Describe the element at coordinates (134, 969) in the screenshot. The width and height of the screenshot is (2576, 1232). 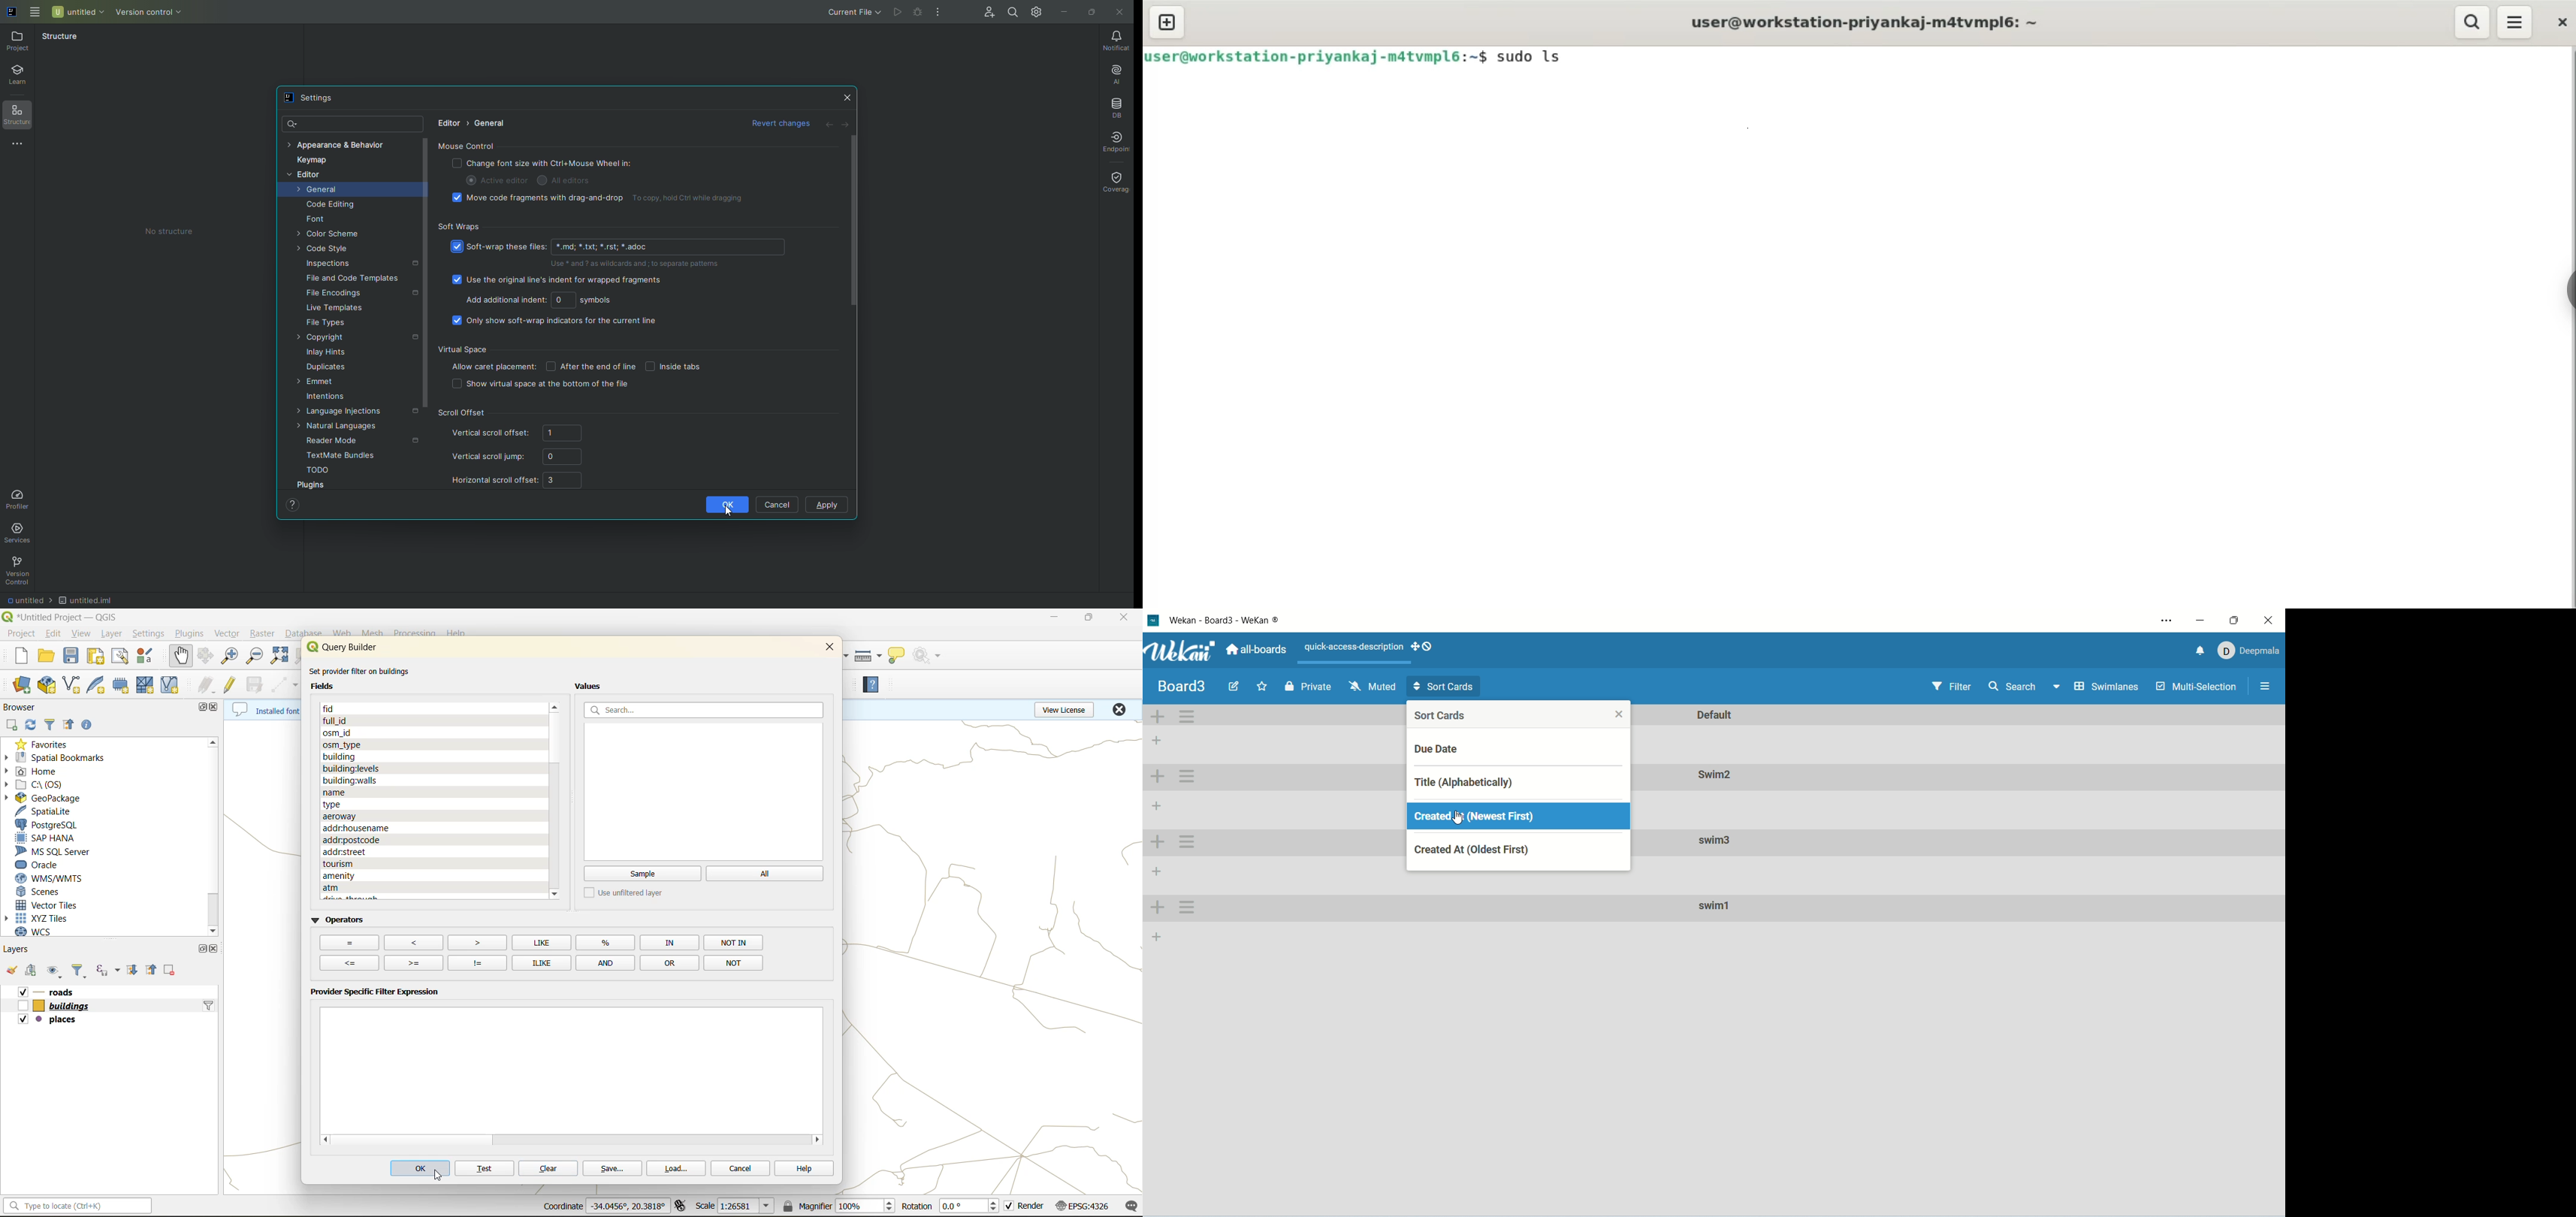
I see `expand all` at that location.